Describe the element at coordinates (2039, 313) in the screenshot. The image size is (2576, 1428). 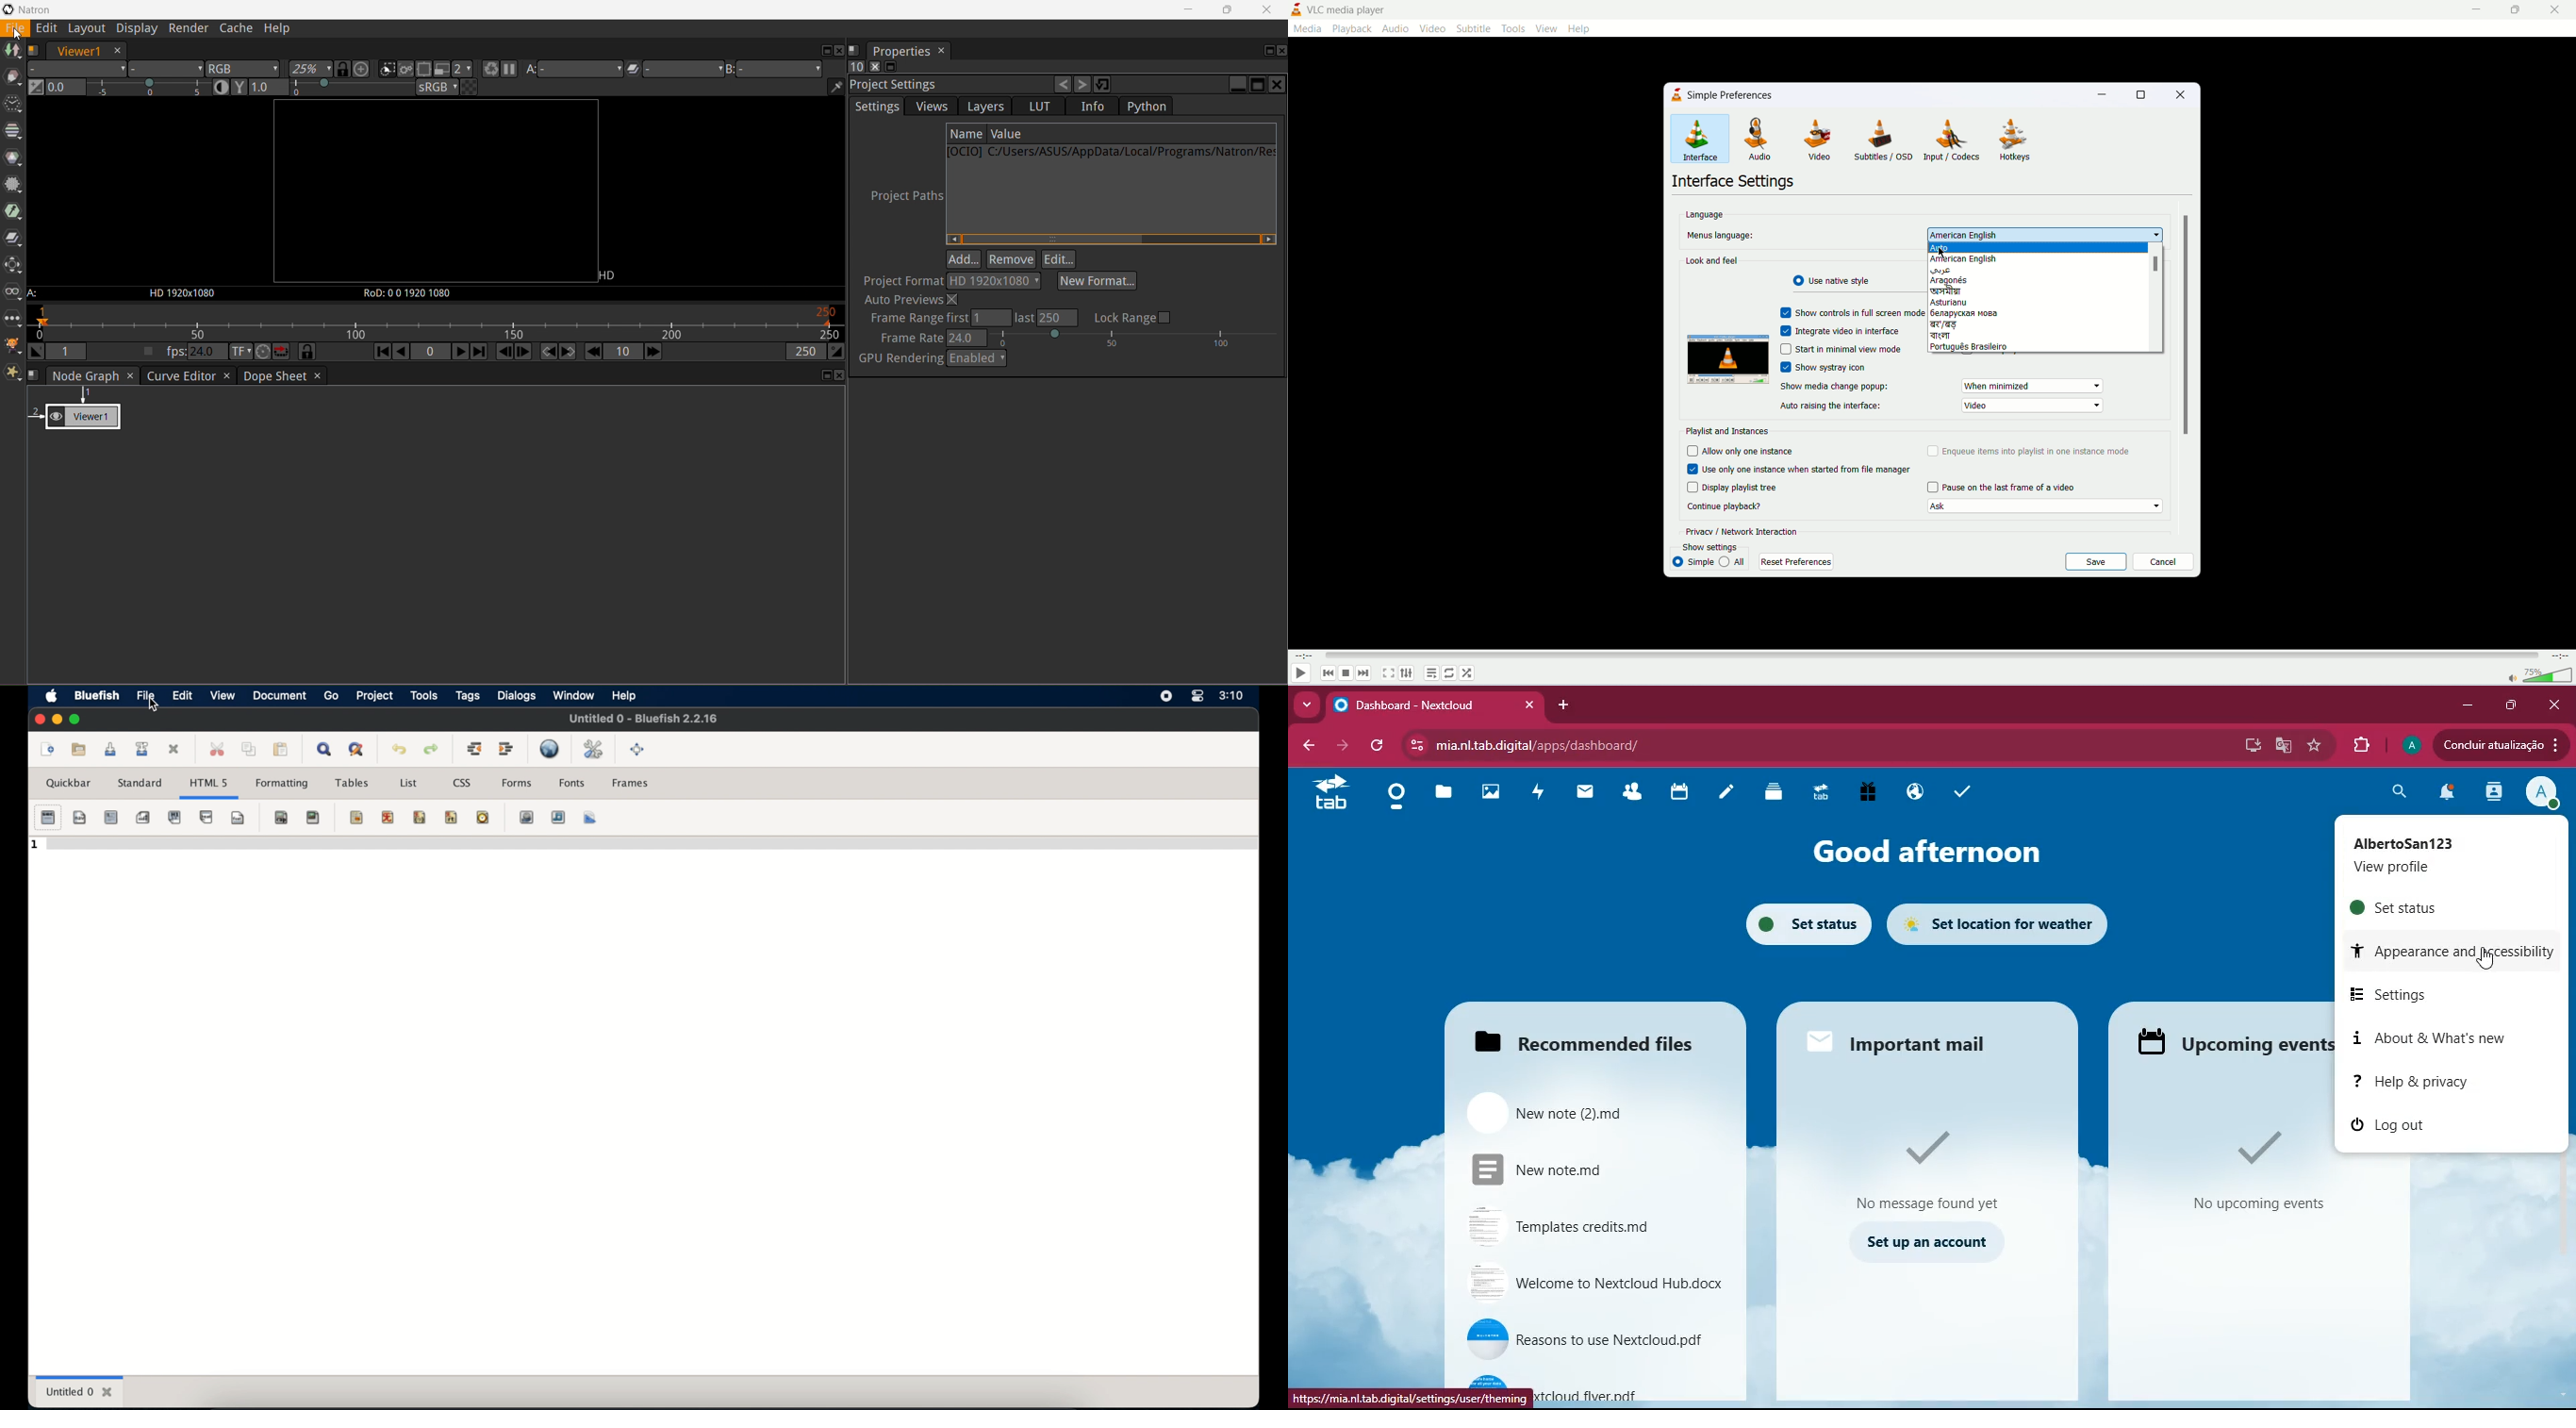
I see `russian` at that location.